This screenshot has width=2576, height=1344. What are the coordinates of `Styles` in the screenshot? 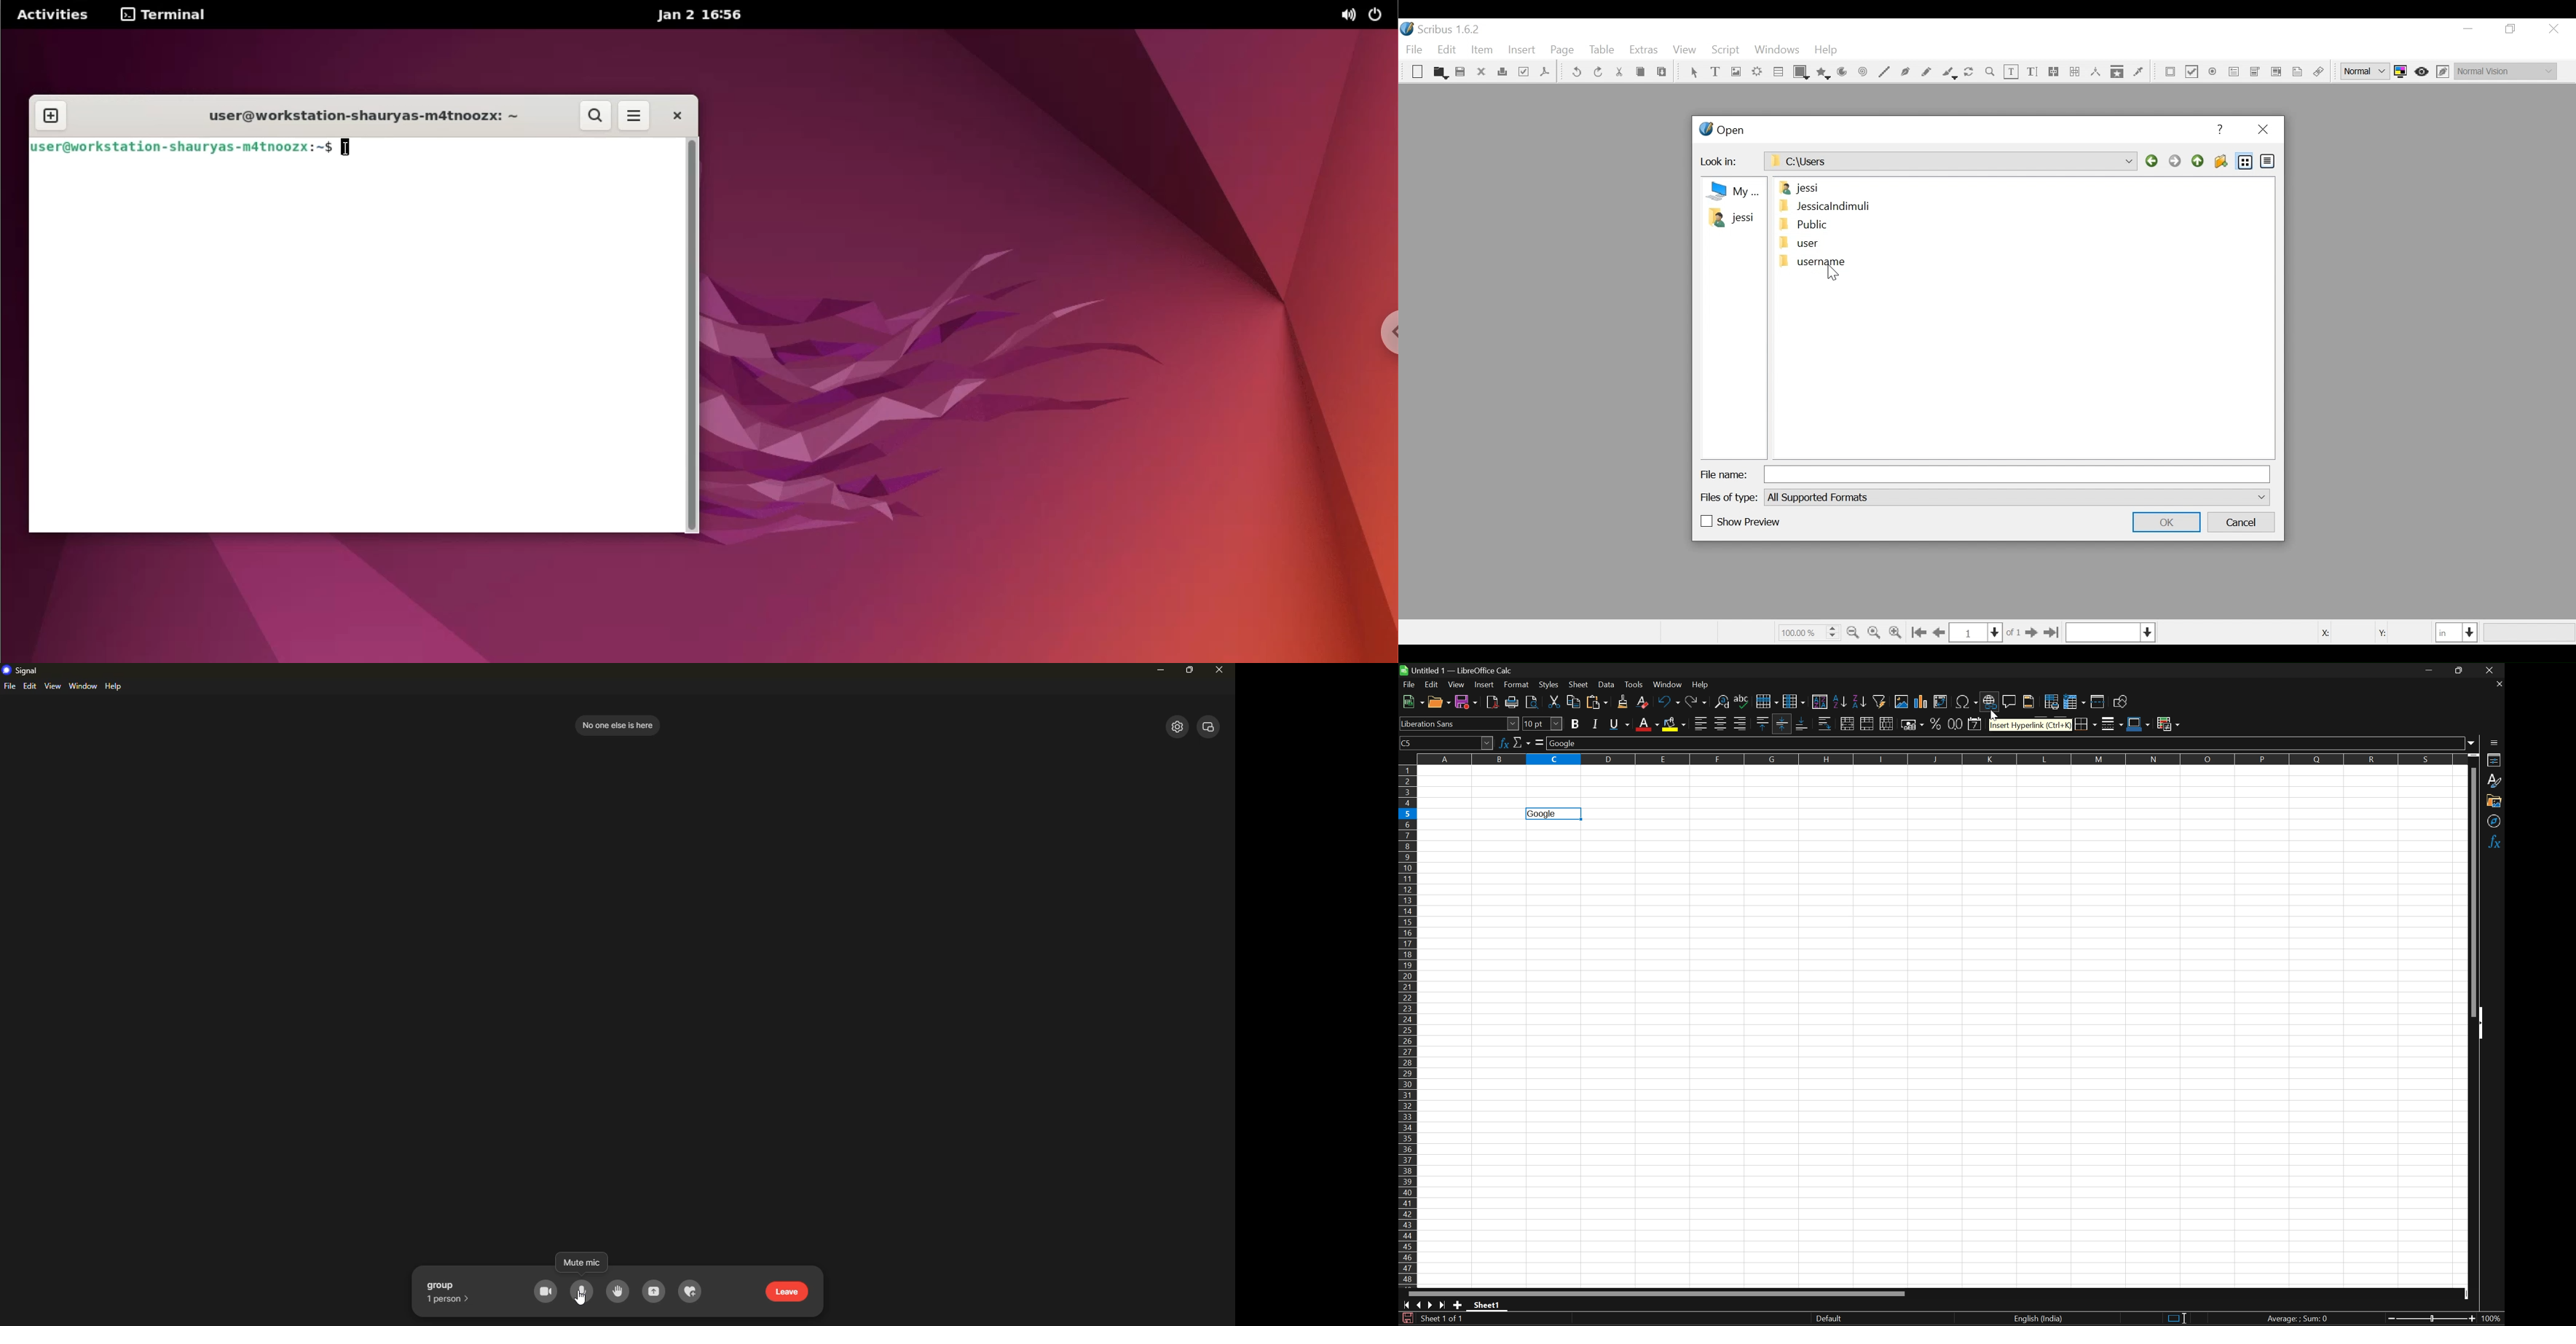 It's located at (2495, 781).